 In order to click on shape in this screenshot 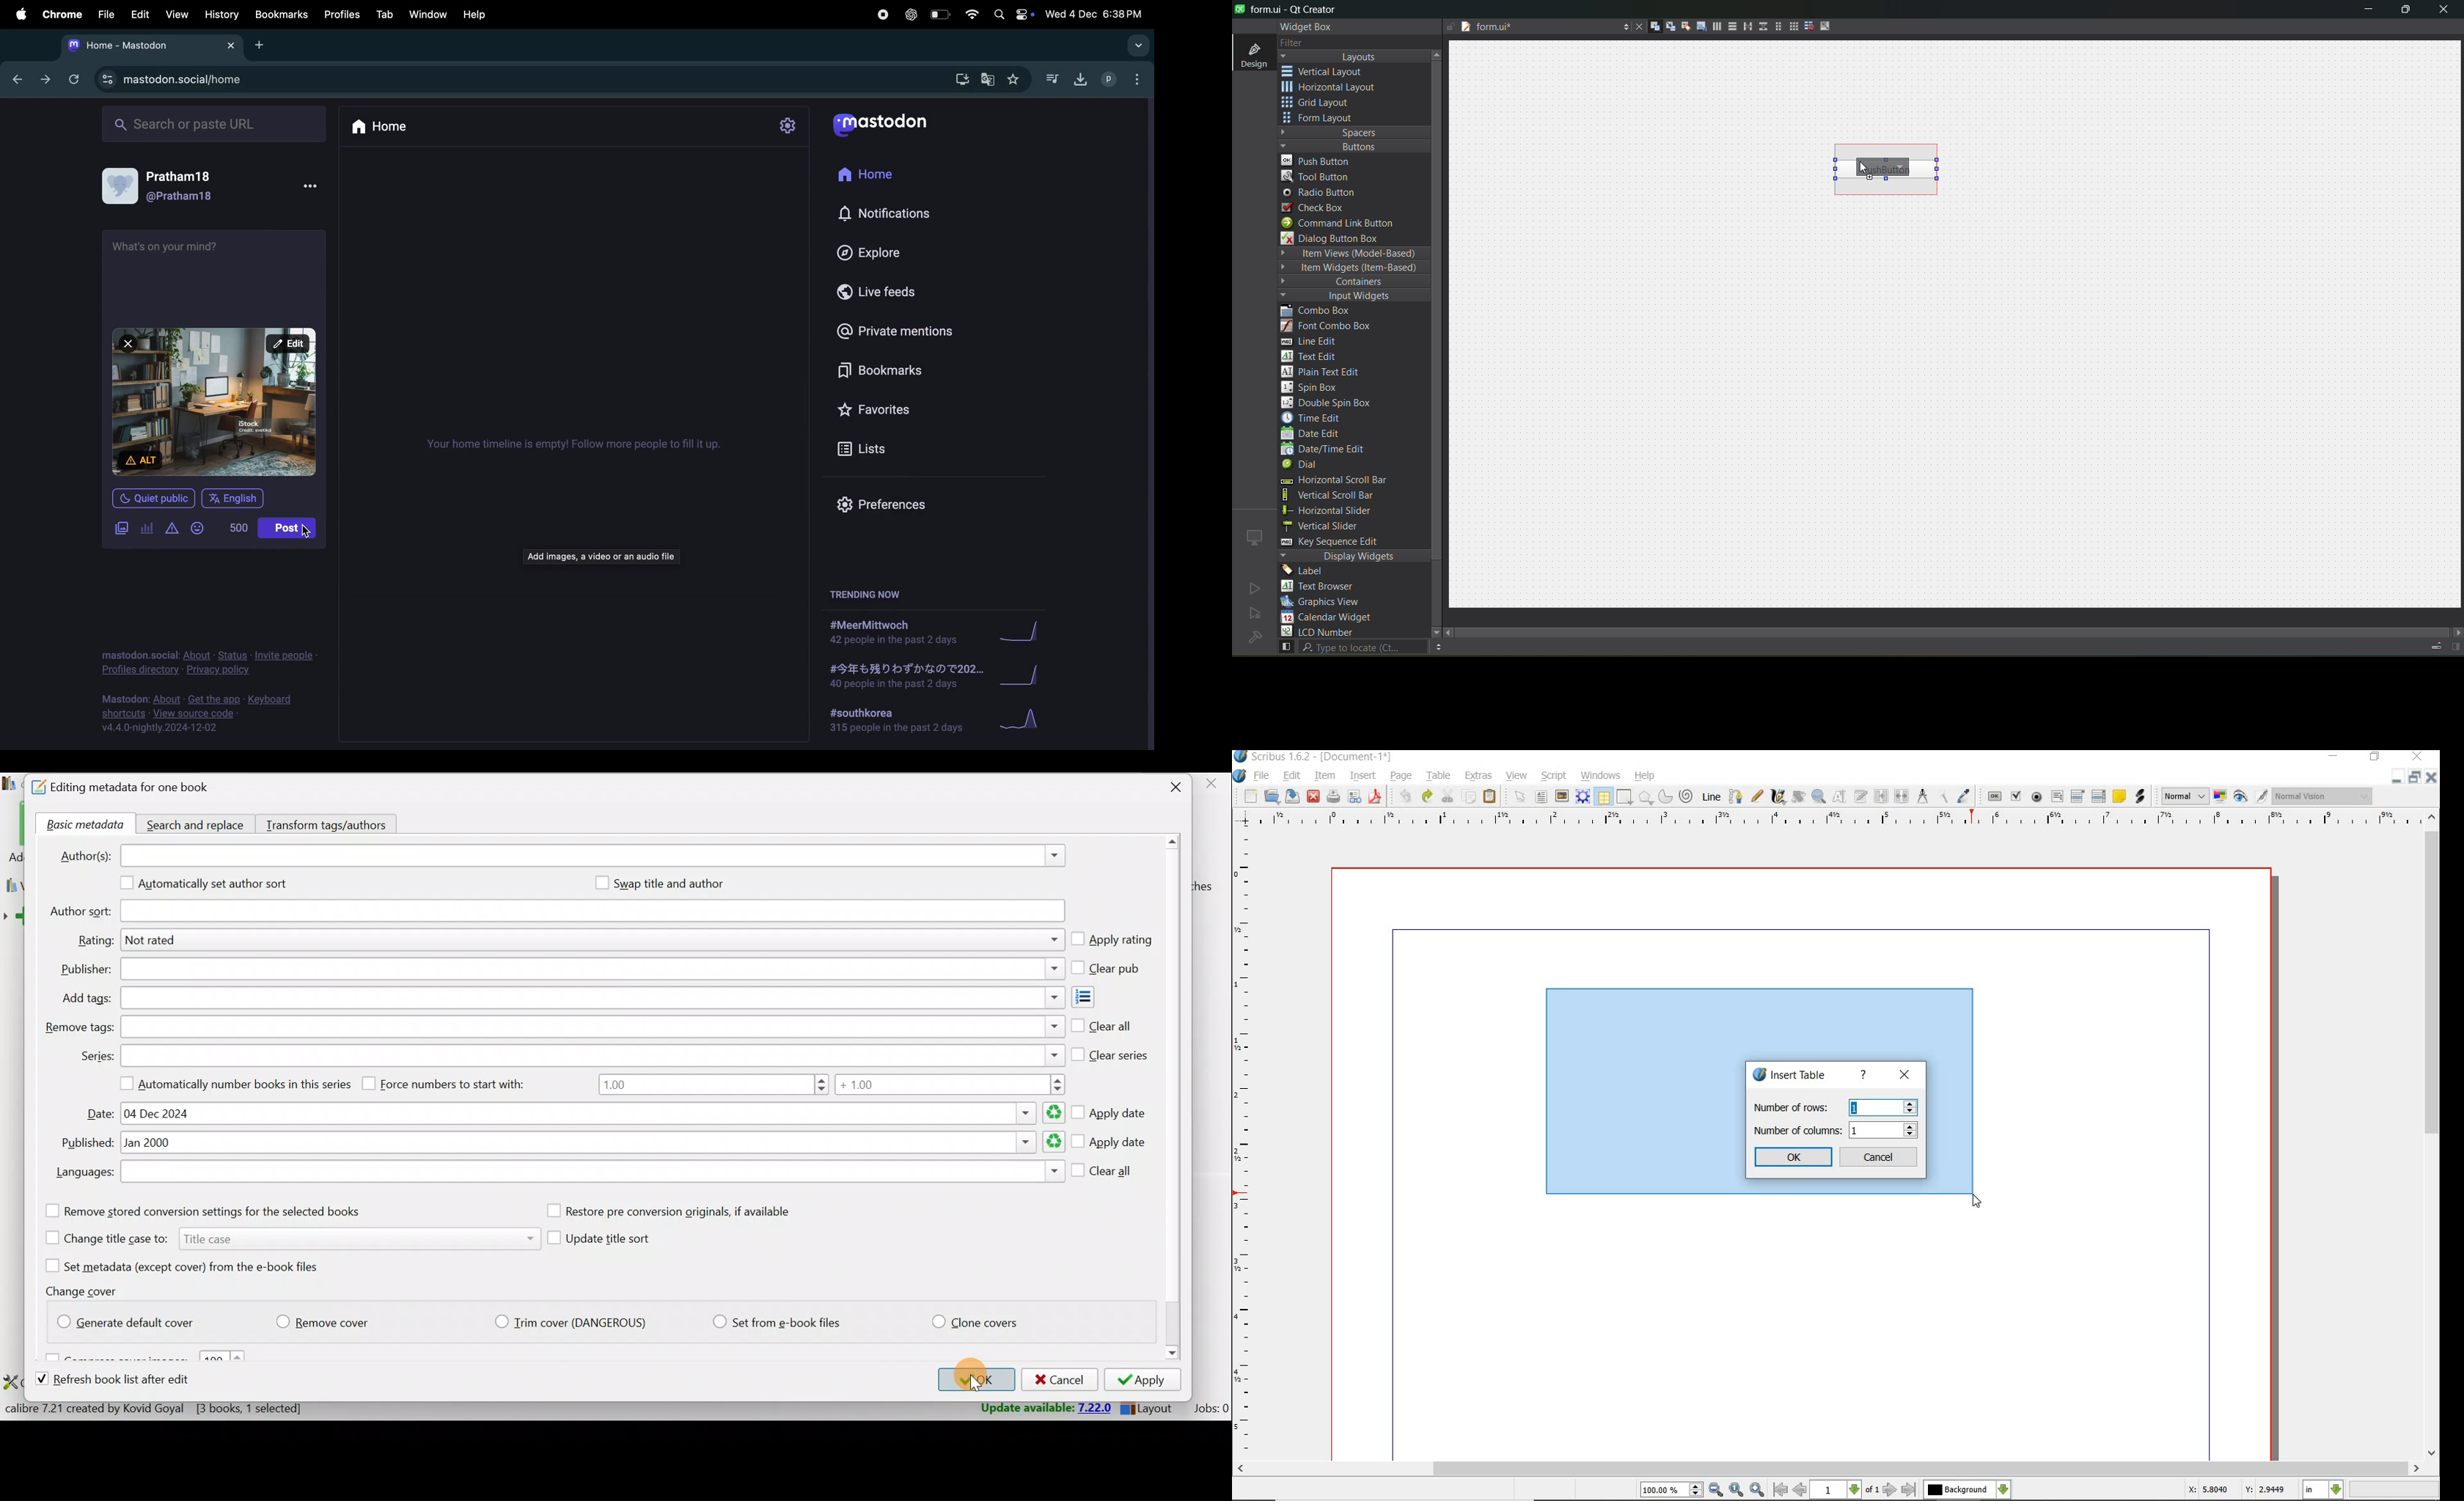, I will do `click(1646, 798)`.